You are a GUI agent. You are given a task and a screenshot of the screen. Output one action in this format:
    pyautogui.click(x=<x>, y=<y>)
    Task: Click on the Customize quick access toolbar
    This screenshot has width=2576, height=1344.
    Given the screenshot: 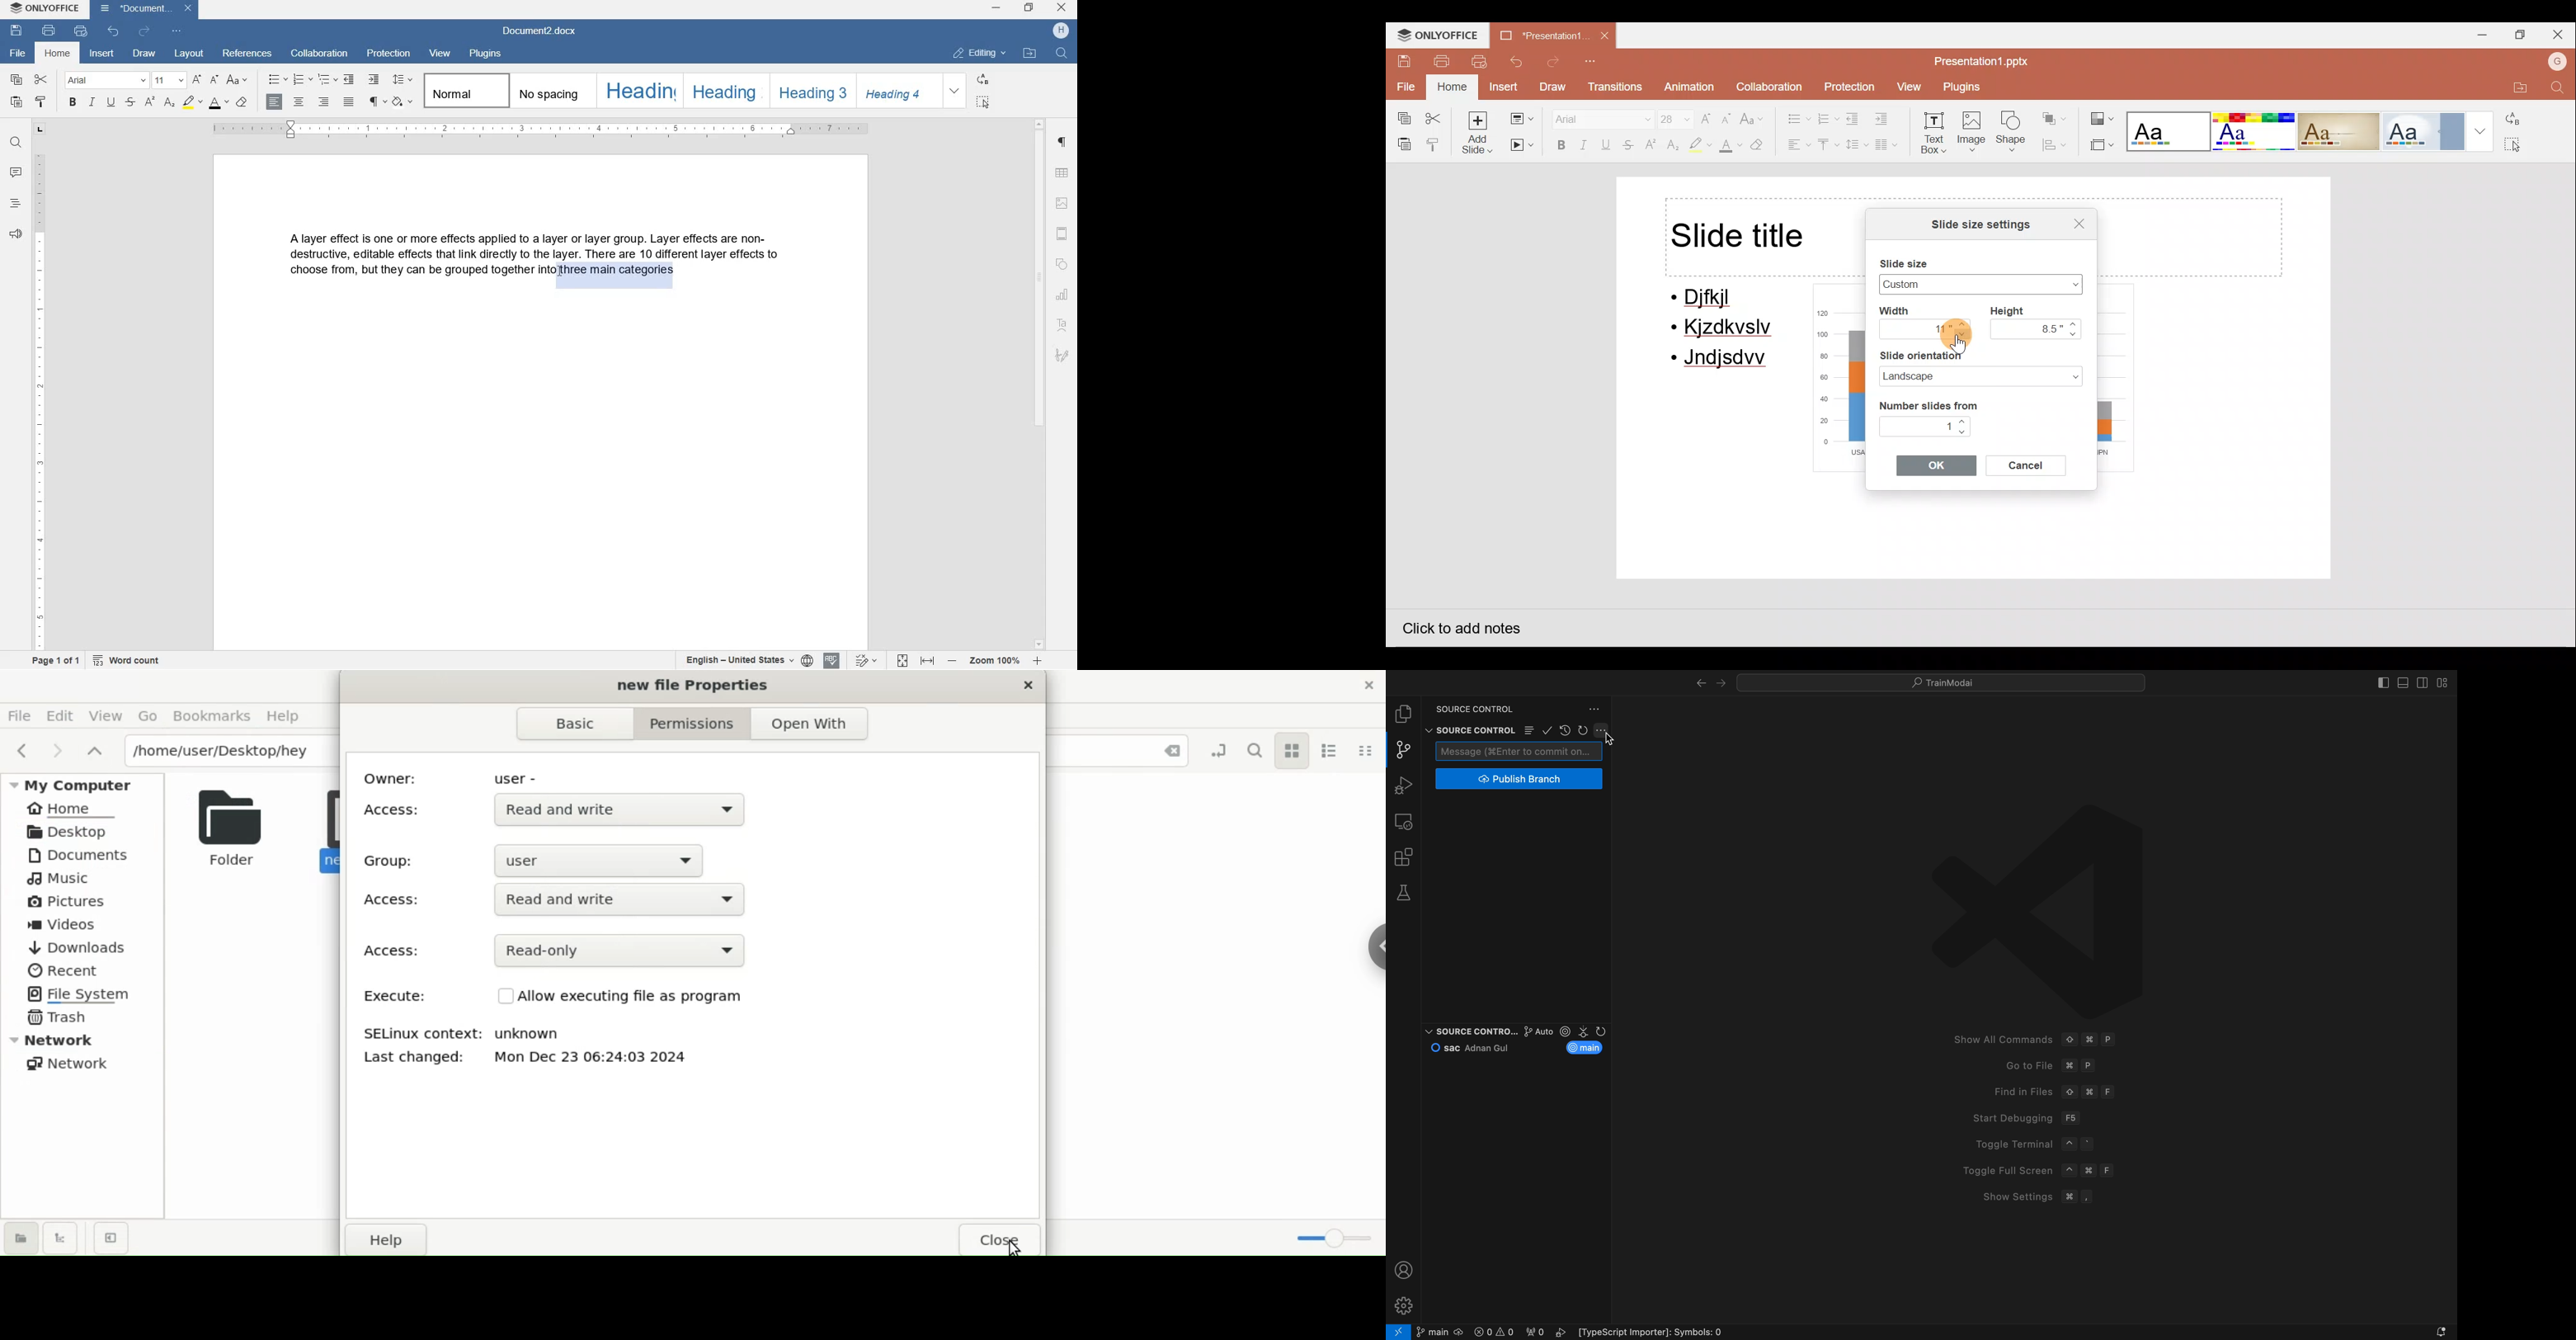 What is the action you would take?
    pyautogui.click(x=1593, y=62)
    